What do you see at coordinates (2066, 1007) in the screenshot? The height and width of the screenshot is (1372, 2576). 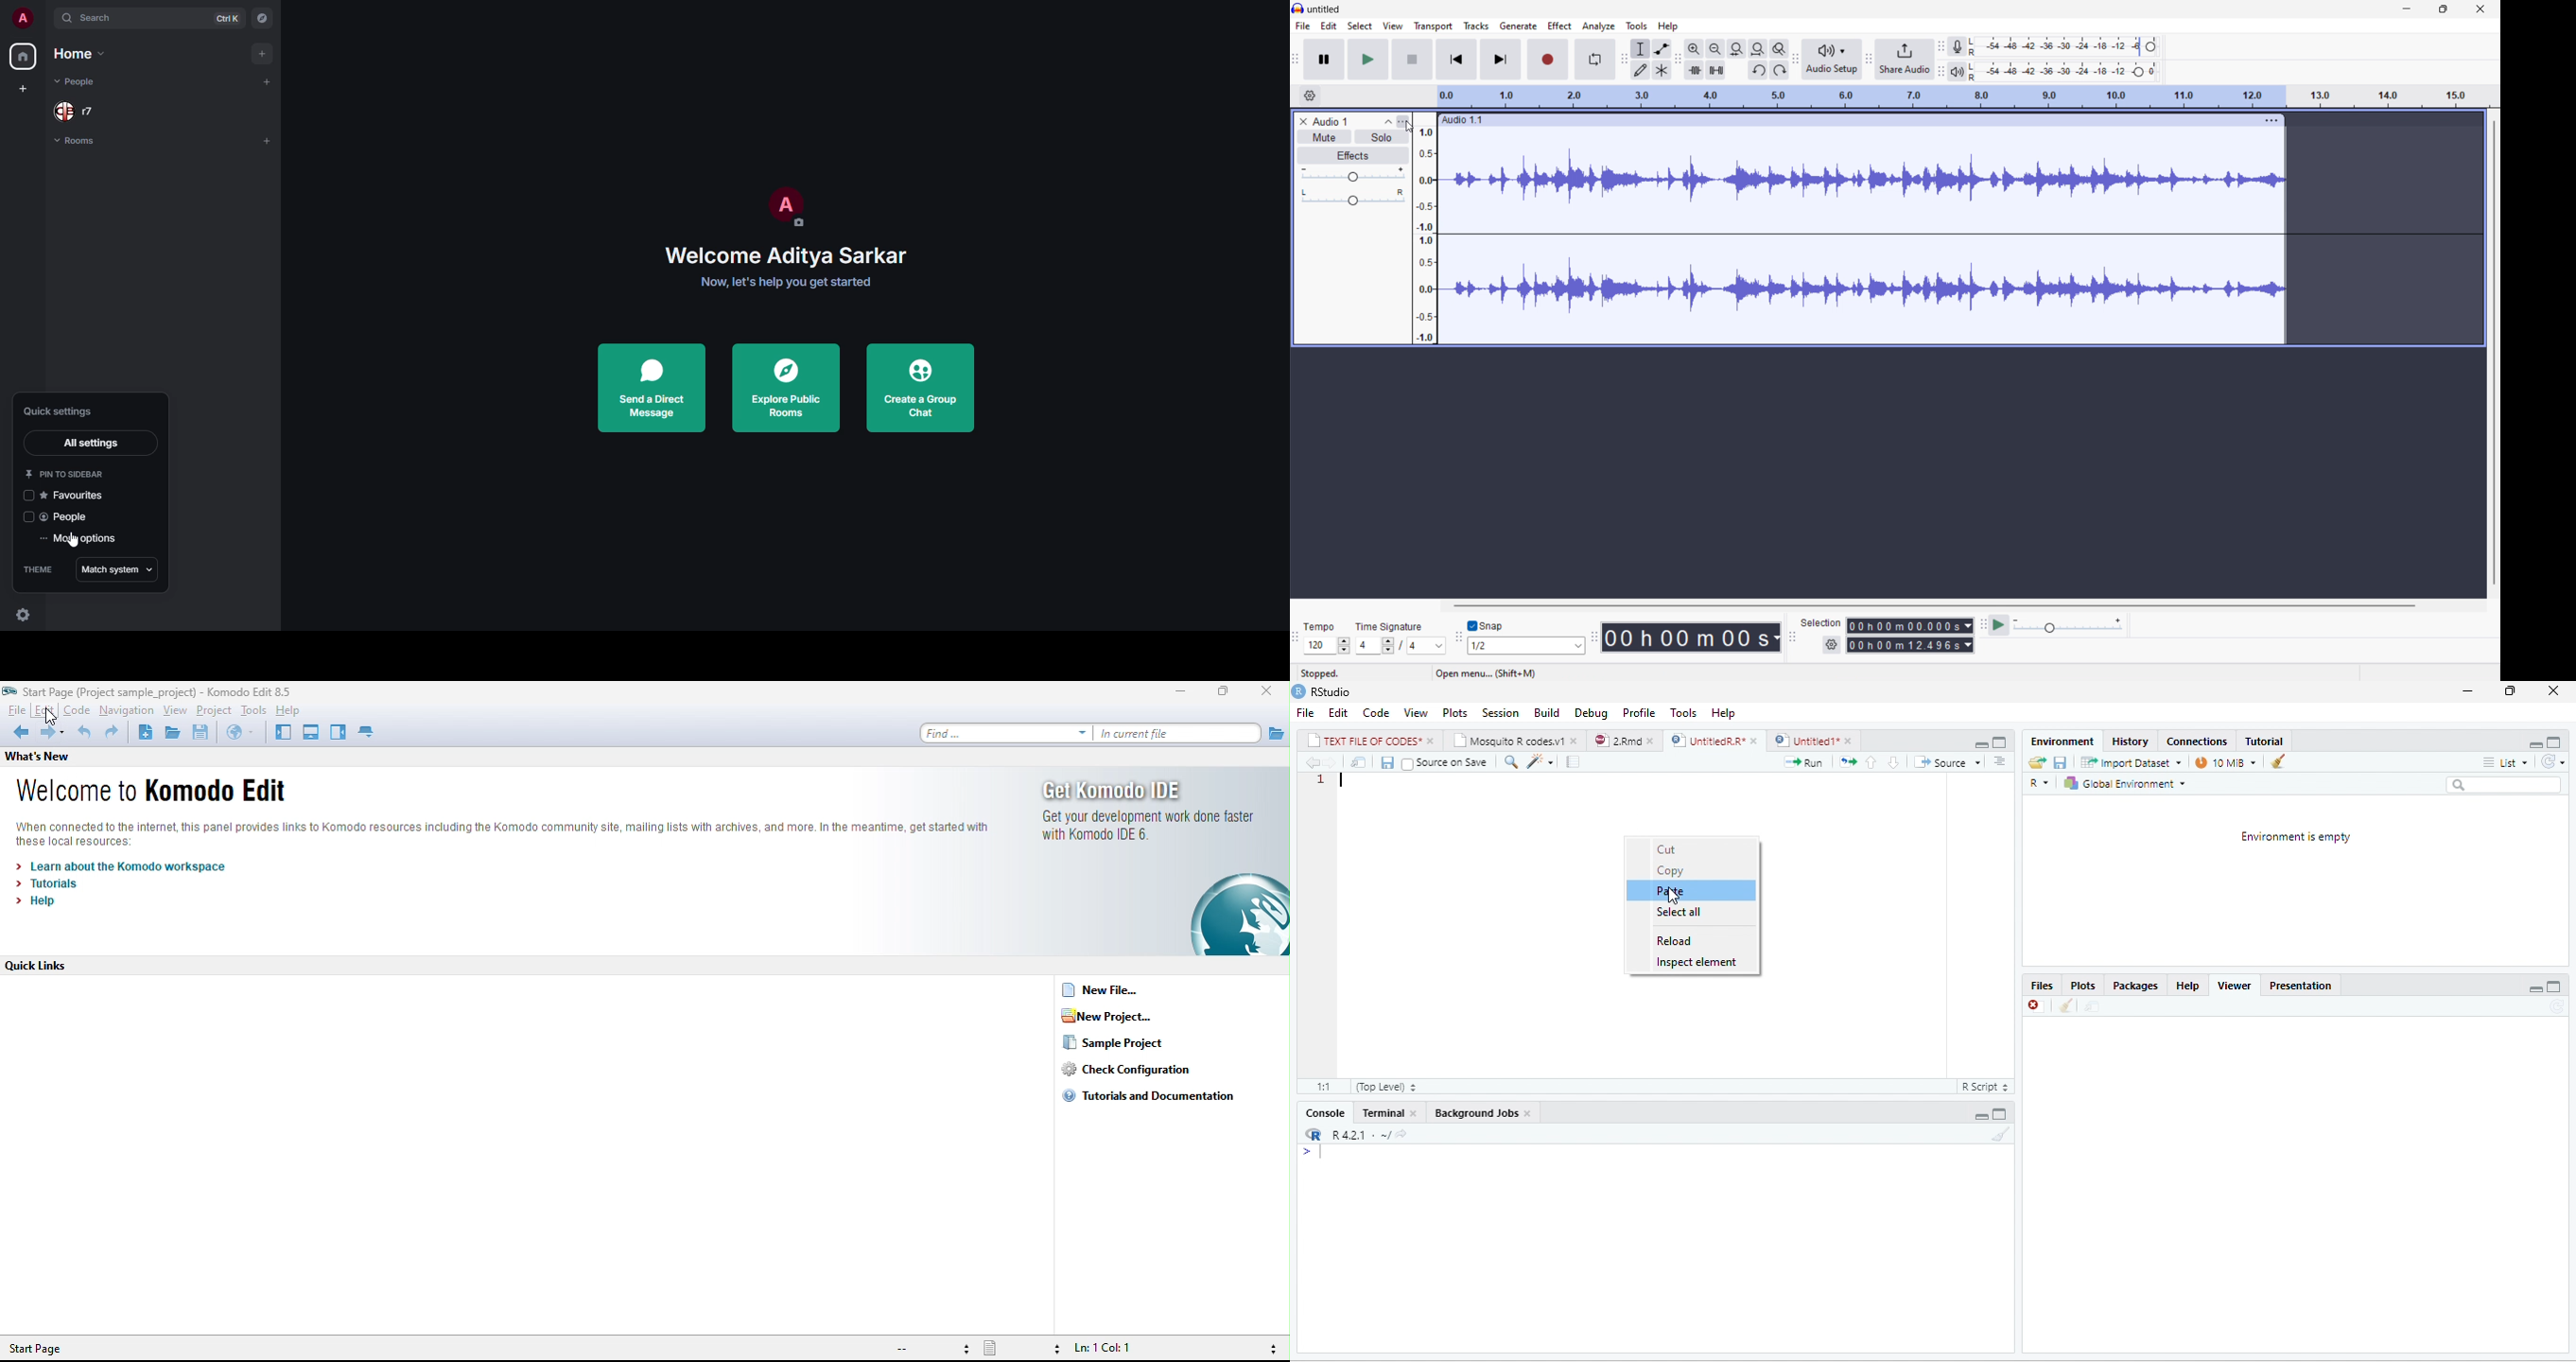 I see `clean ` at bounding box center [2066, 1007].